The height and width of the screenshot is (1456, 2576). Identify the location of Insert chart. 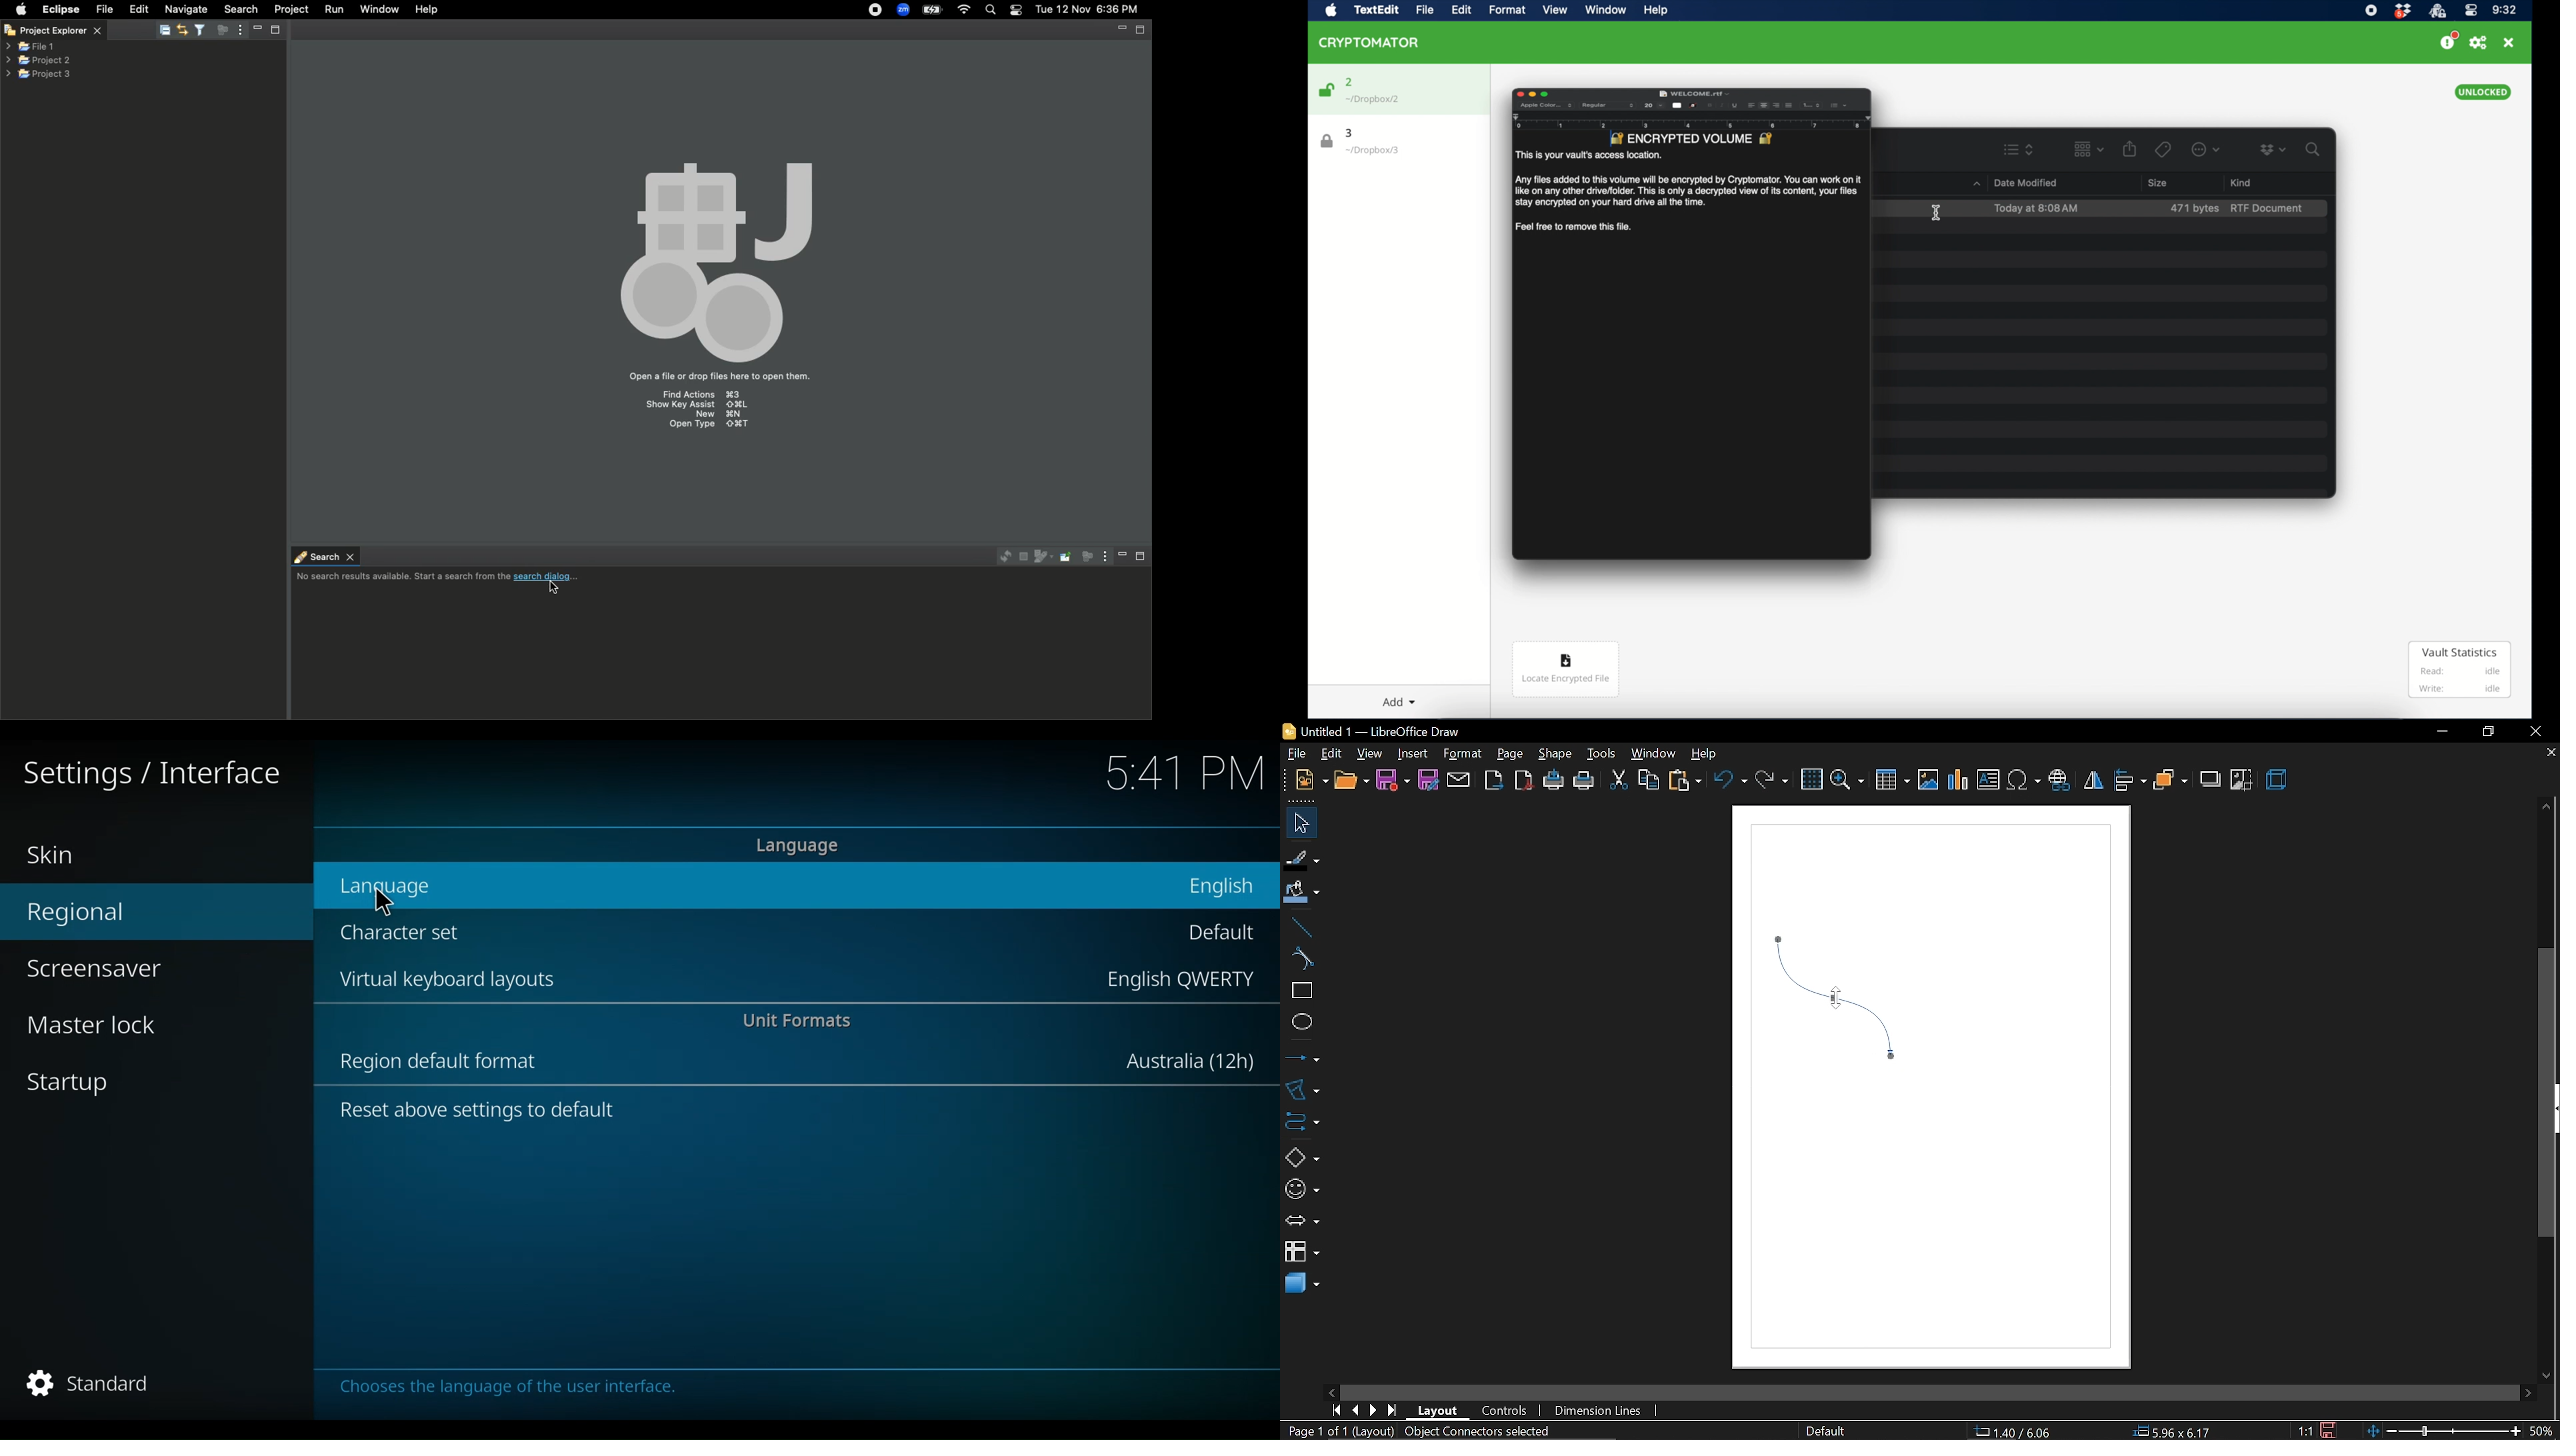
(1959, 780).